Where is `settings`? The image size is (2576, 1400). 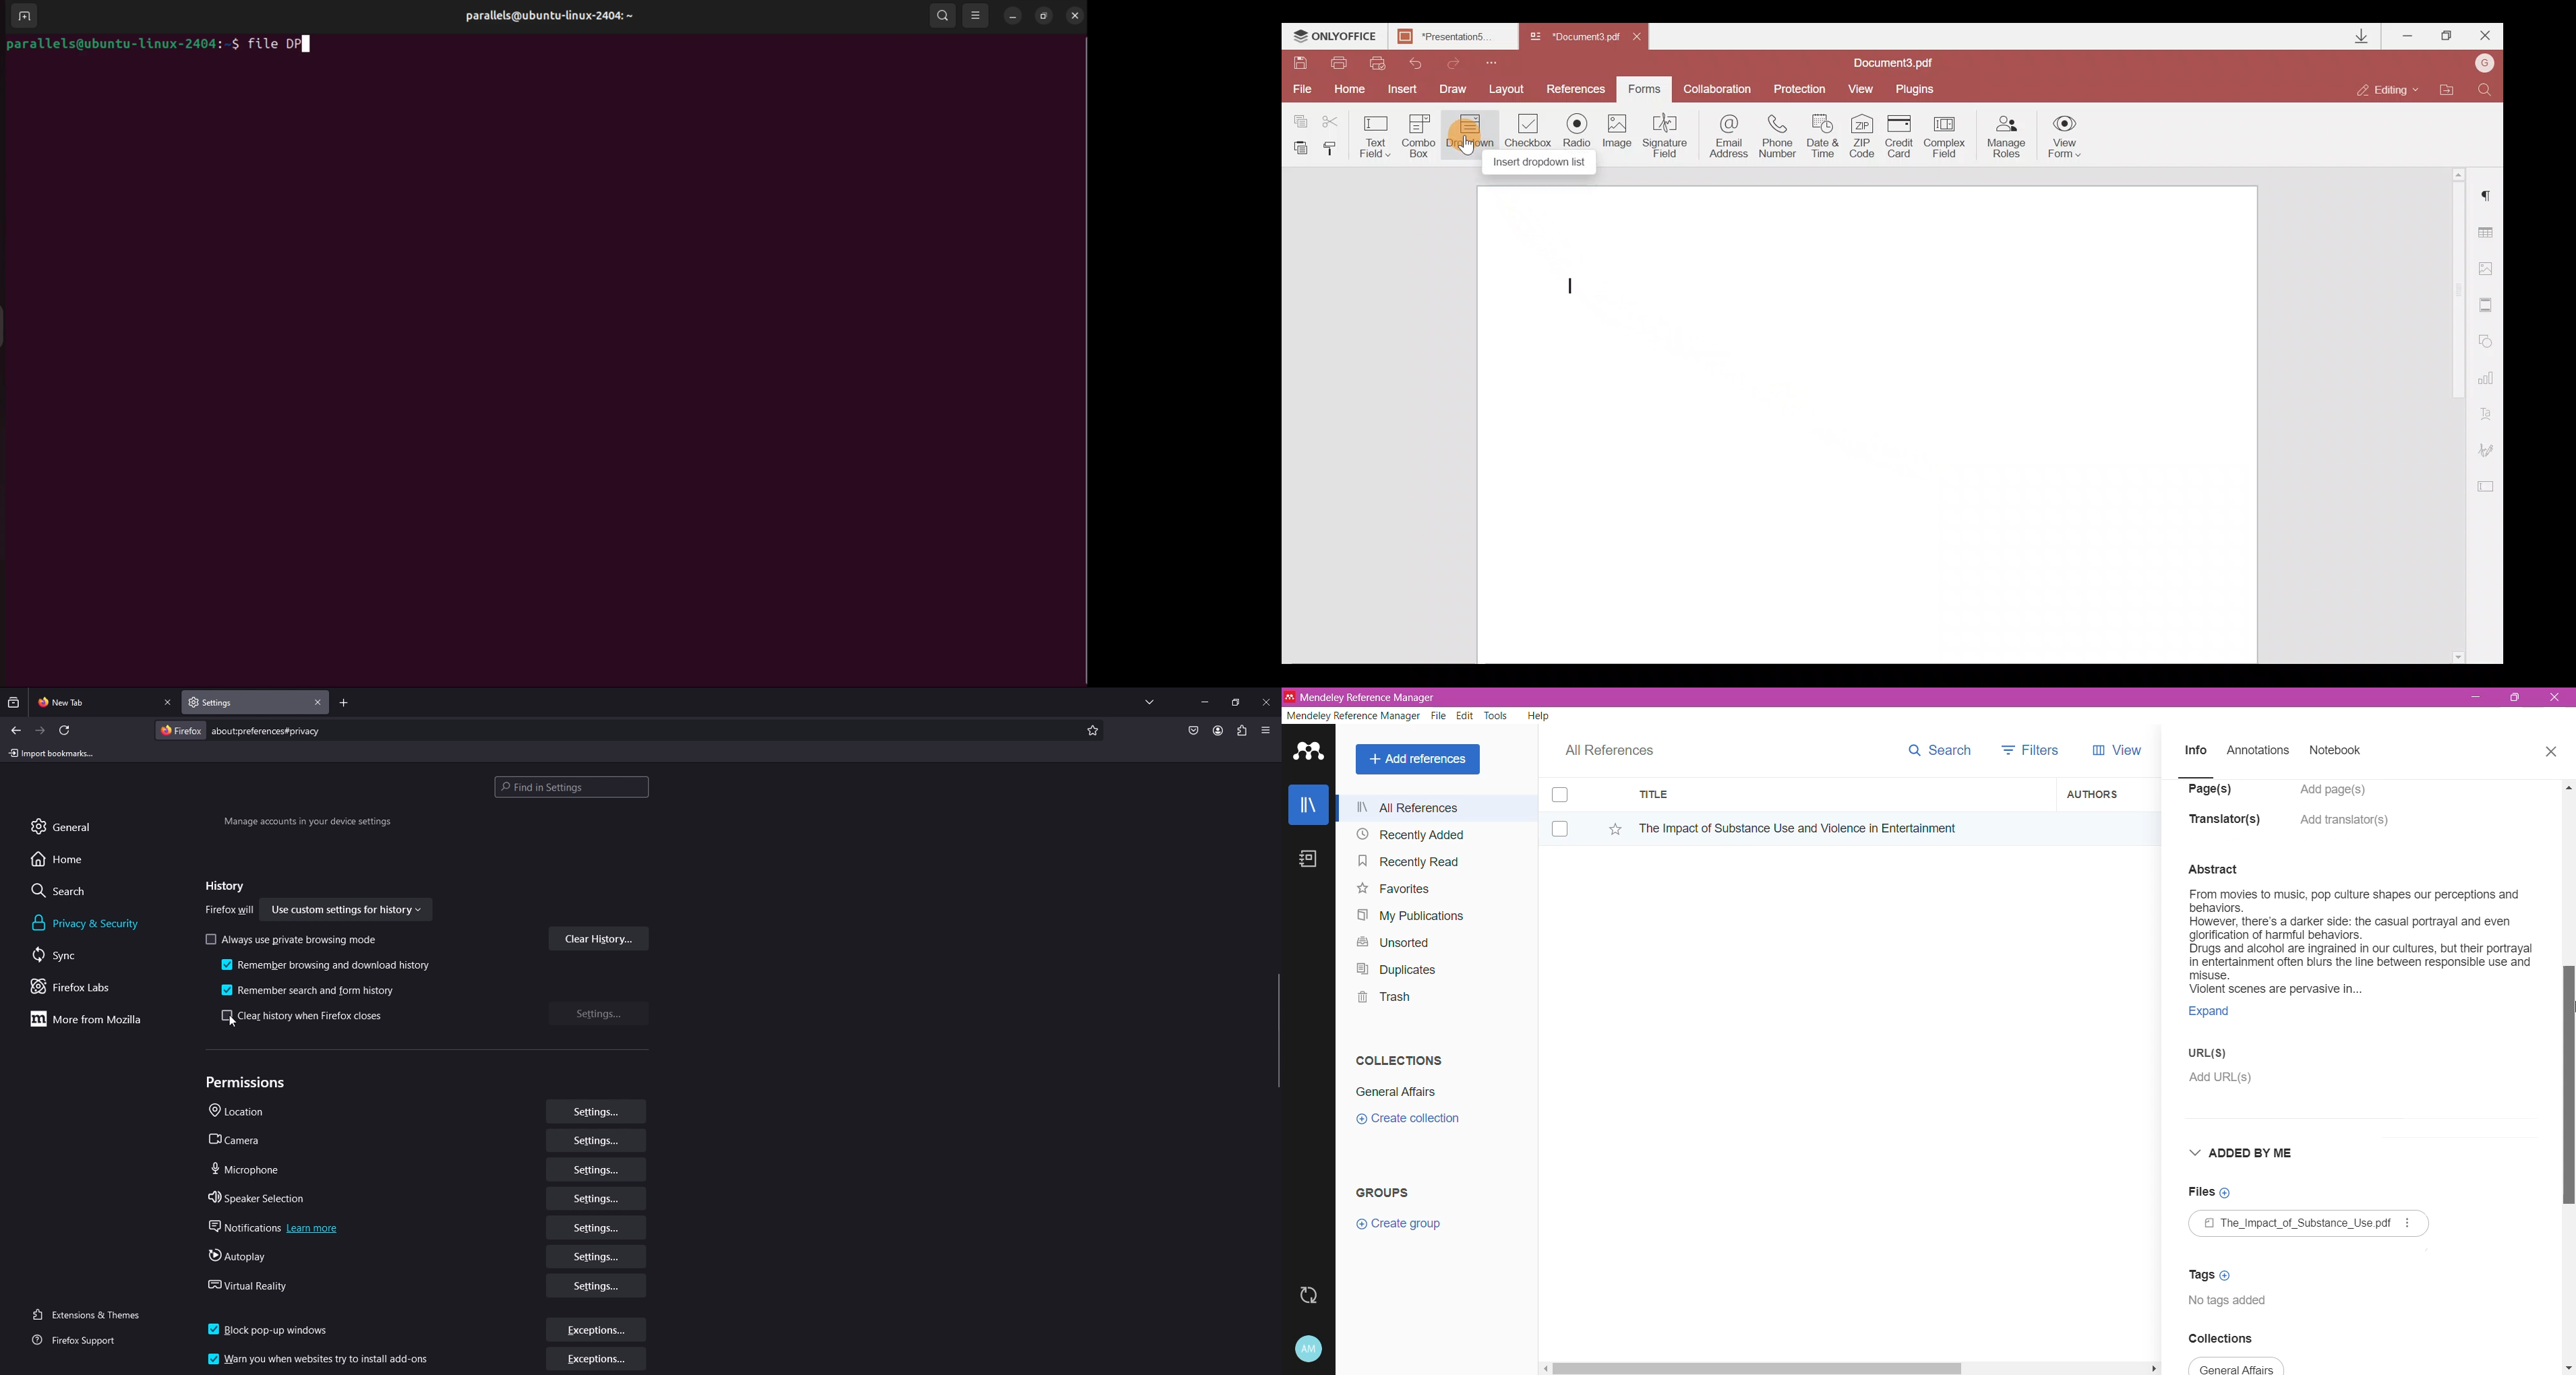
settings is located at coordinates (597, 1227).